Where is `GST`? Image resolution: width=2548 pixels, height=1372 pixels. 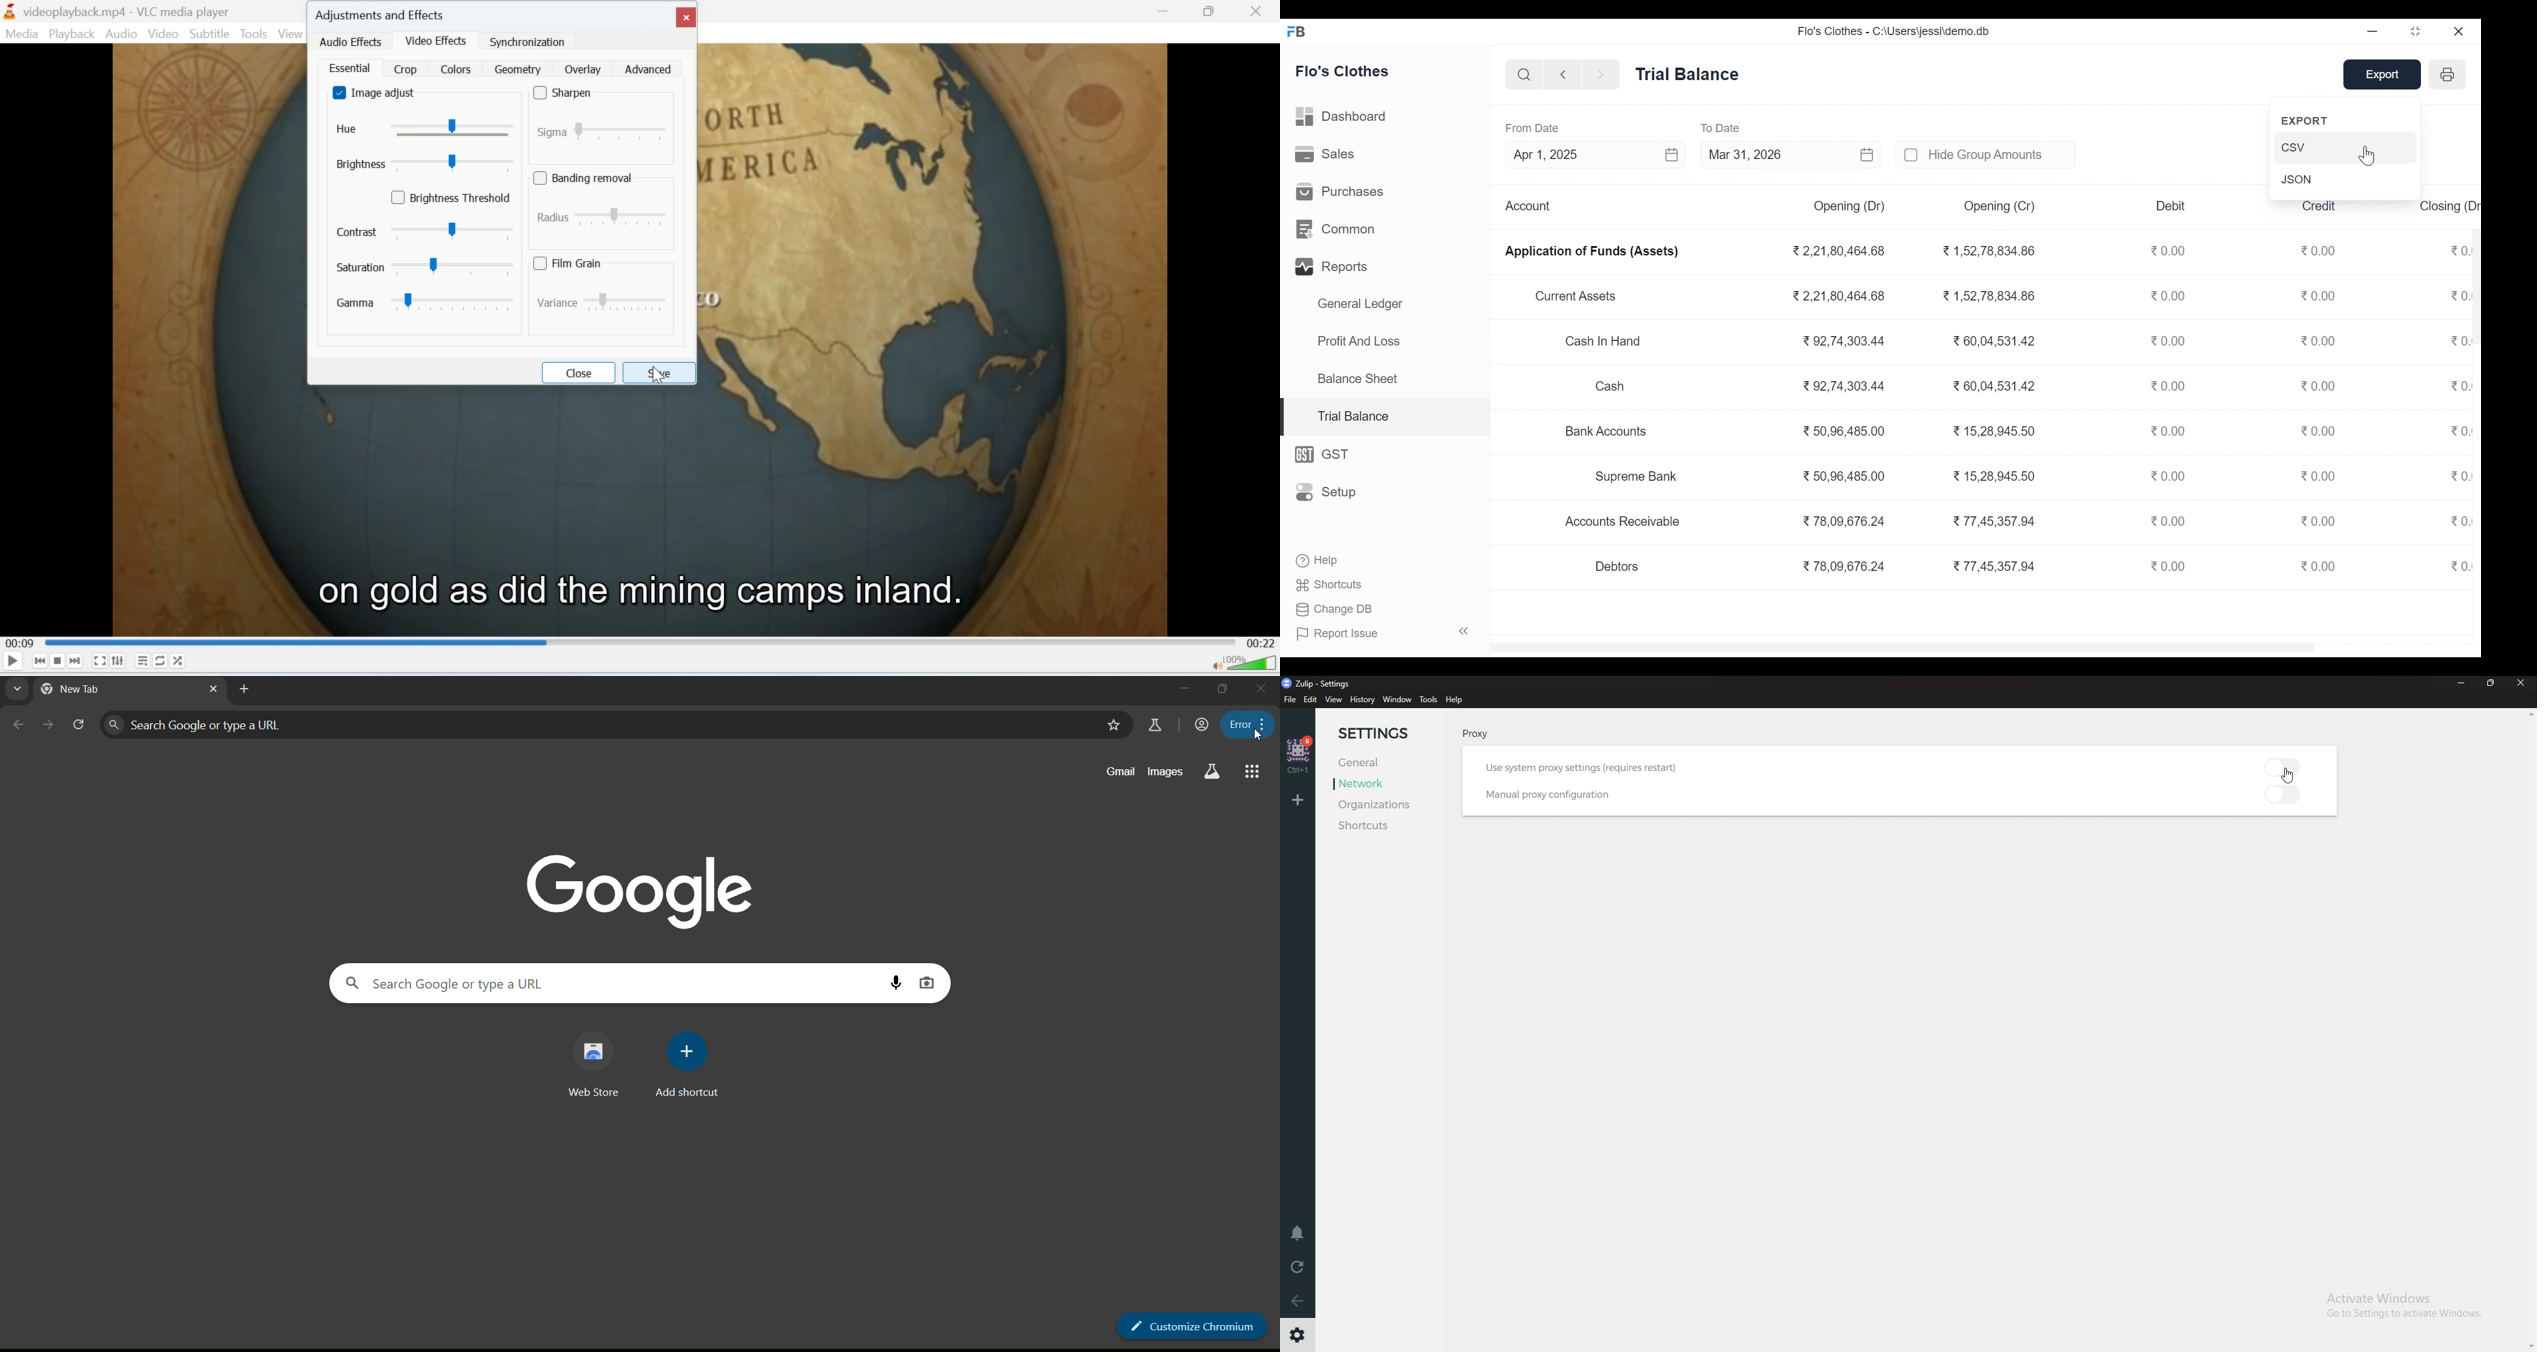
GST is located at coordinates (1328, 454).